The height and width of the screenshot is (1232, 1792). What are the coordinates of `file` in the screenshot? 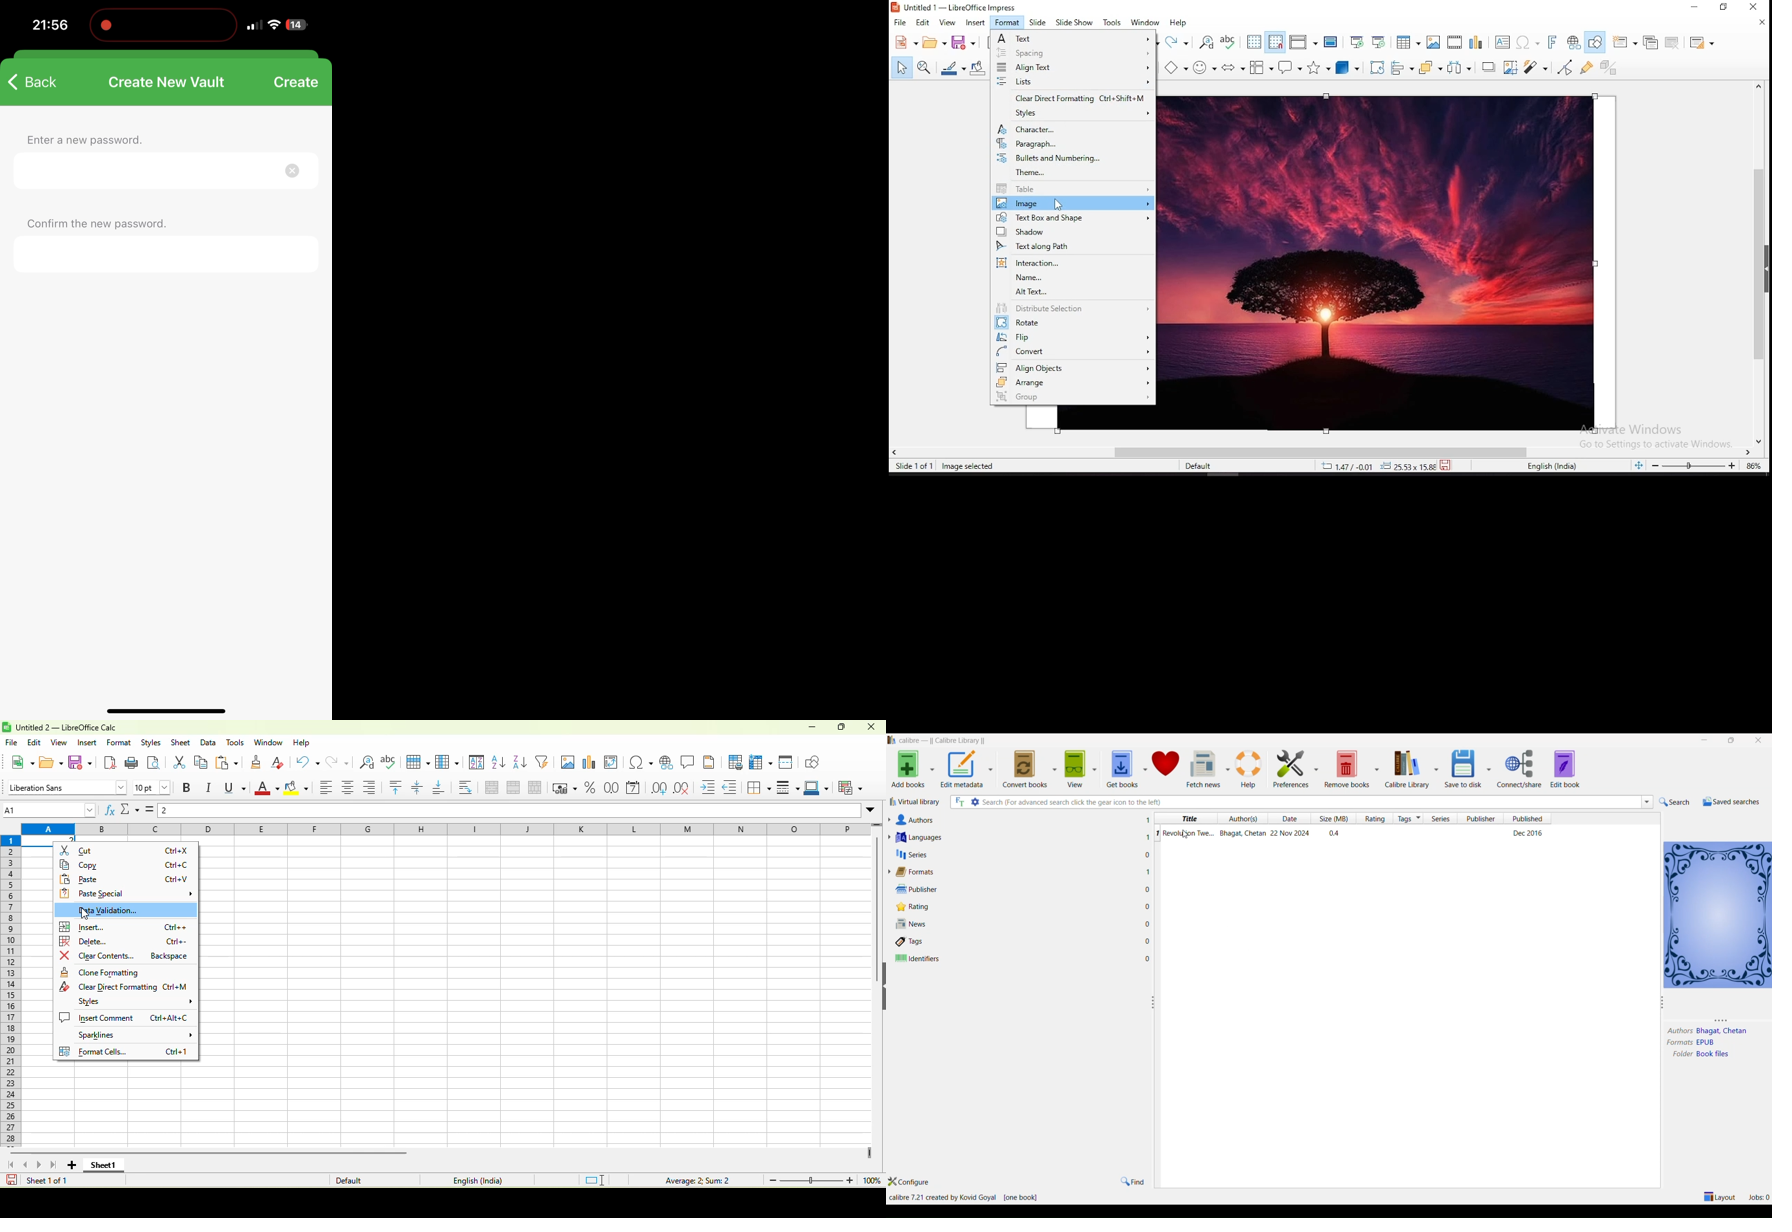 It's located at (11, 742).